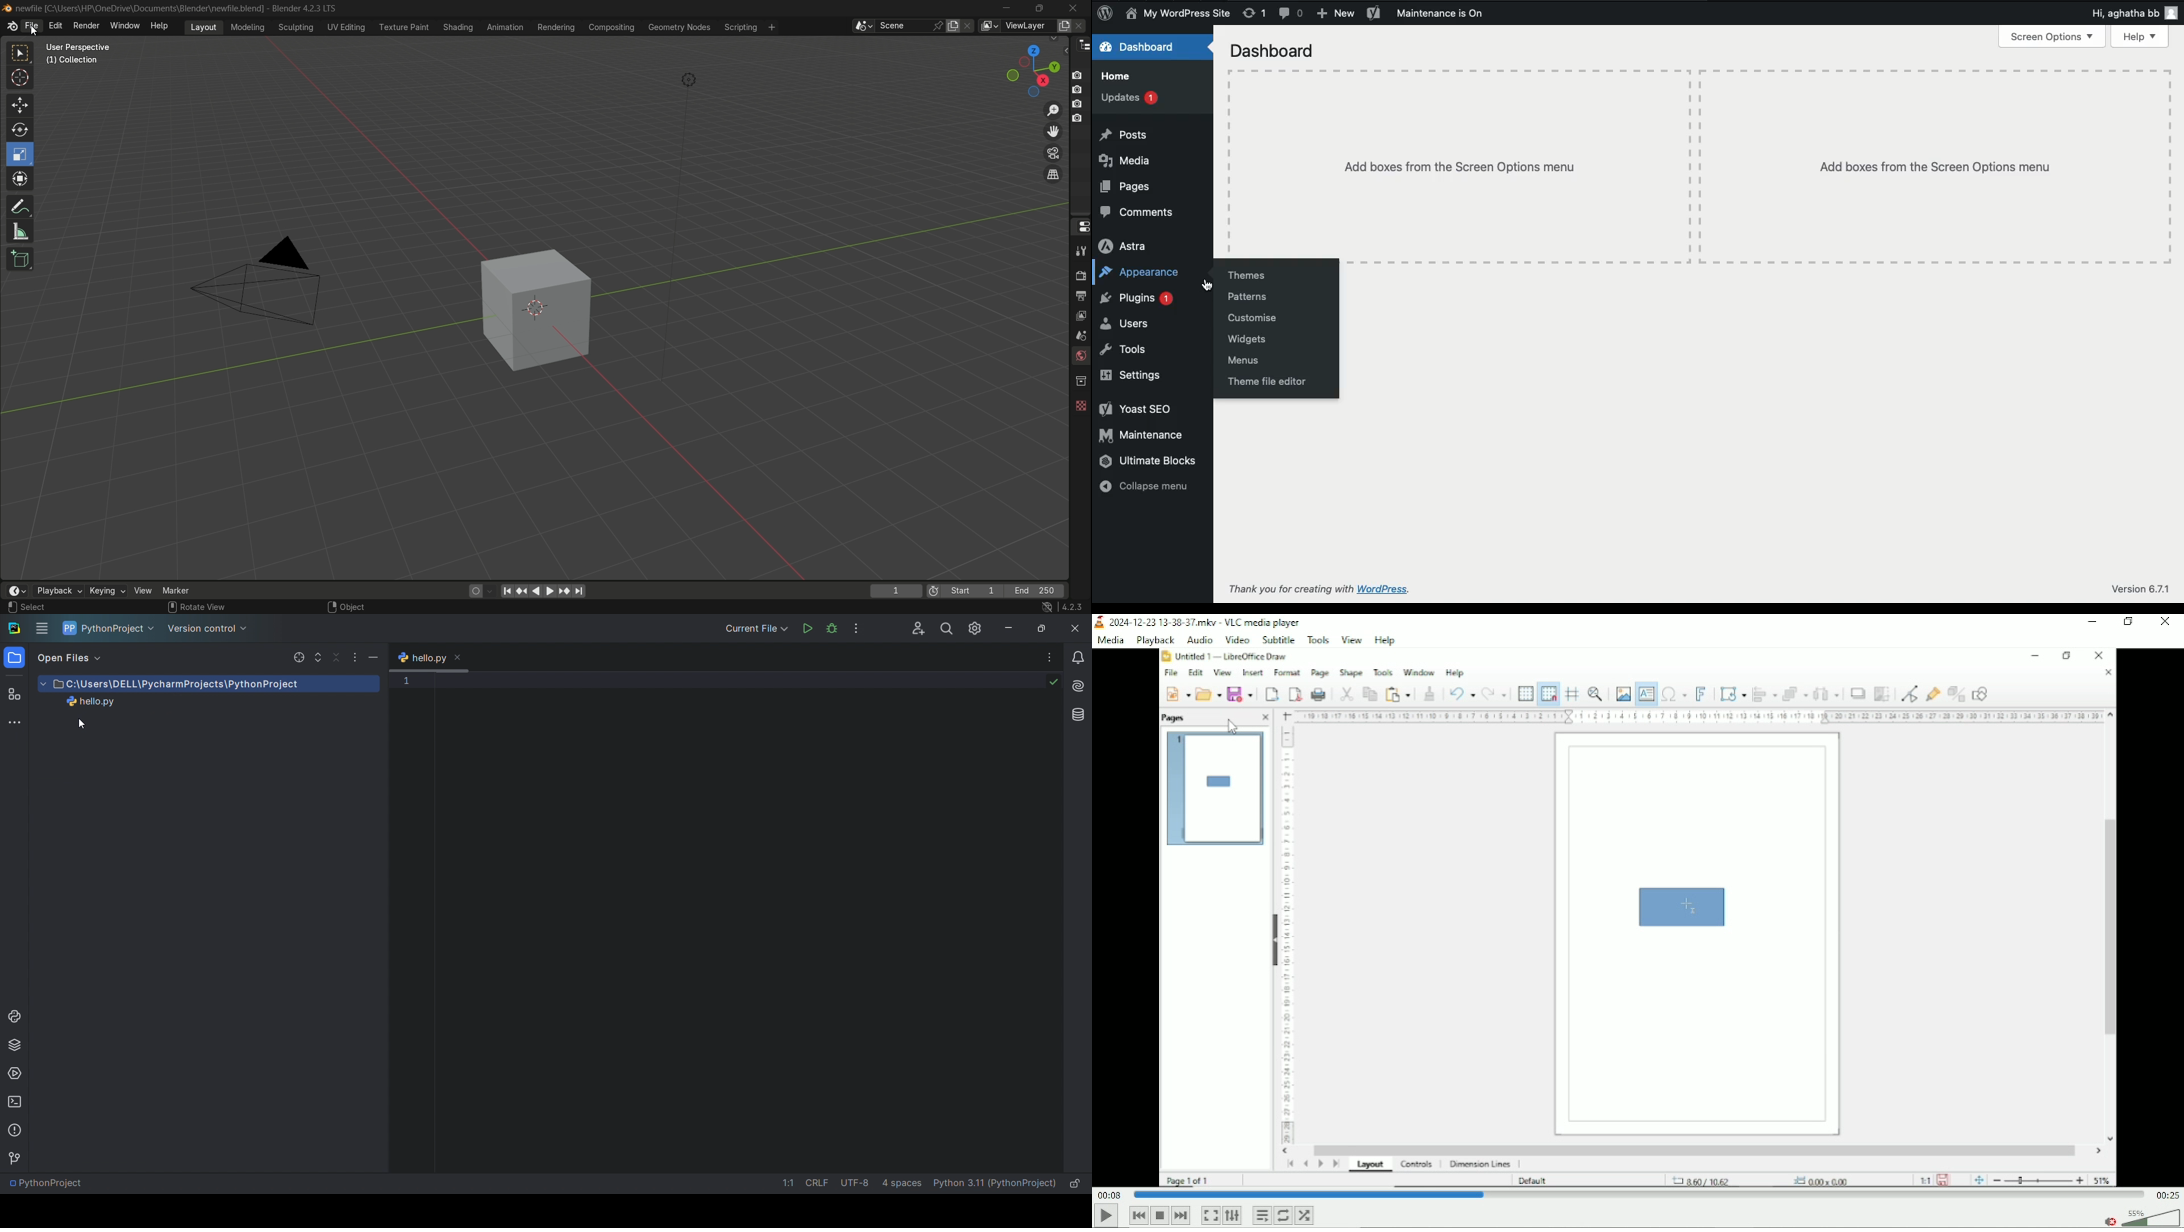 The width and height of the screenshot is (2184, 1232). Describe the element at coordinates (1126, 135) in the screenshot. I see `Posts` at that location.